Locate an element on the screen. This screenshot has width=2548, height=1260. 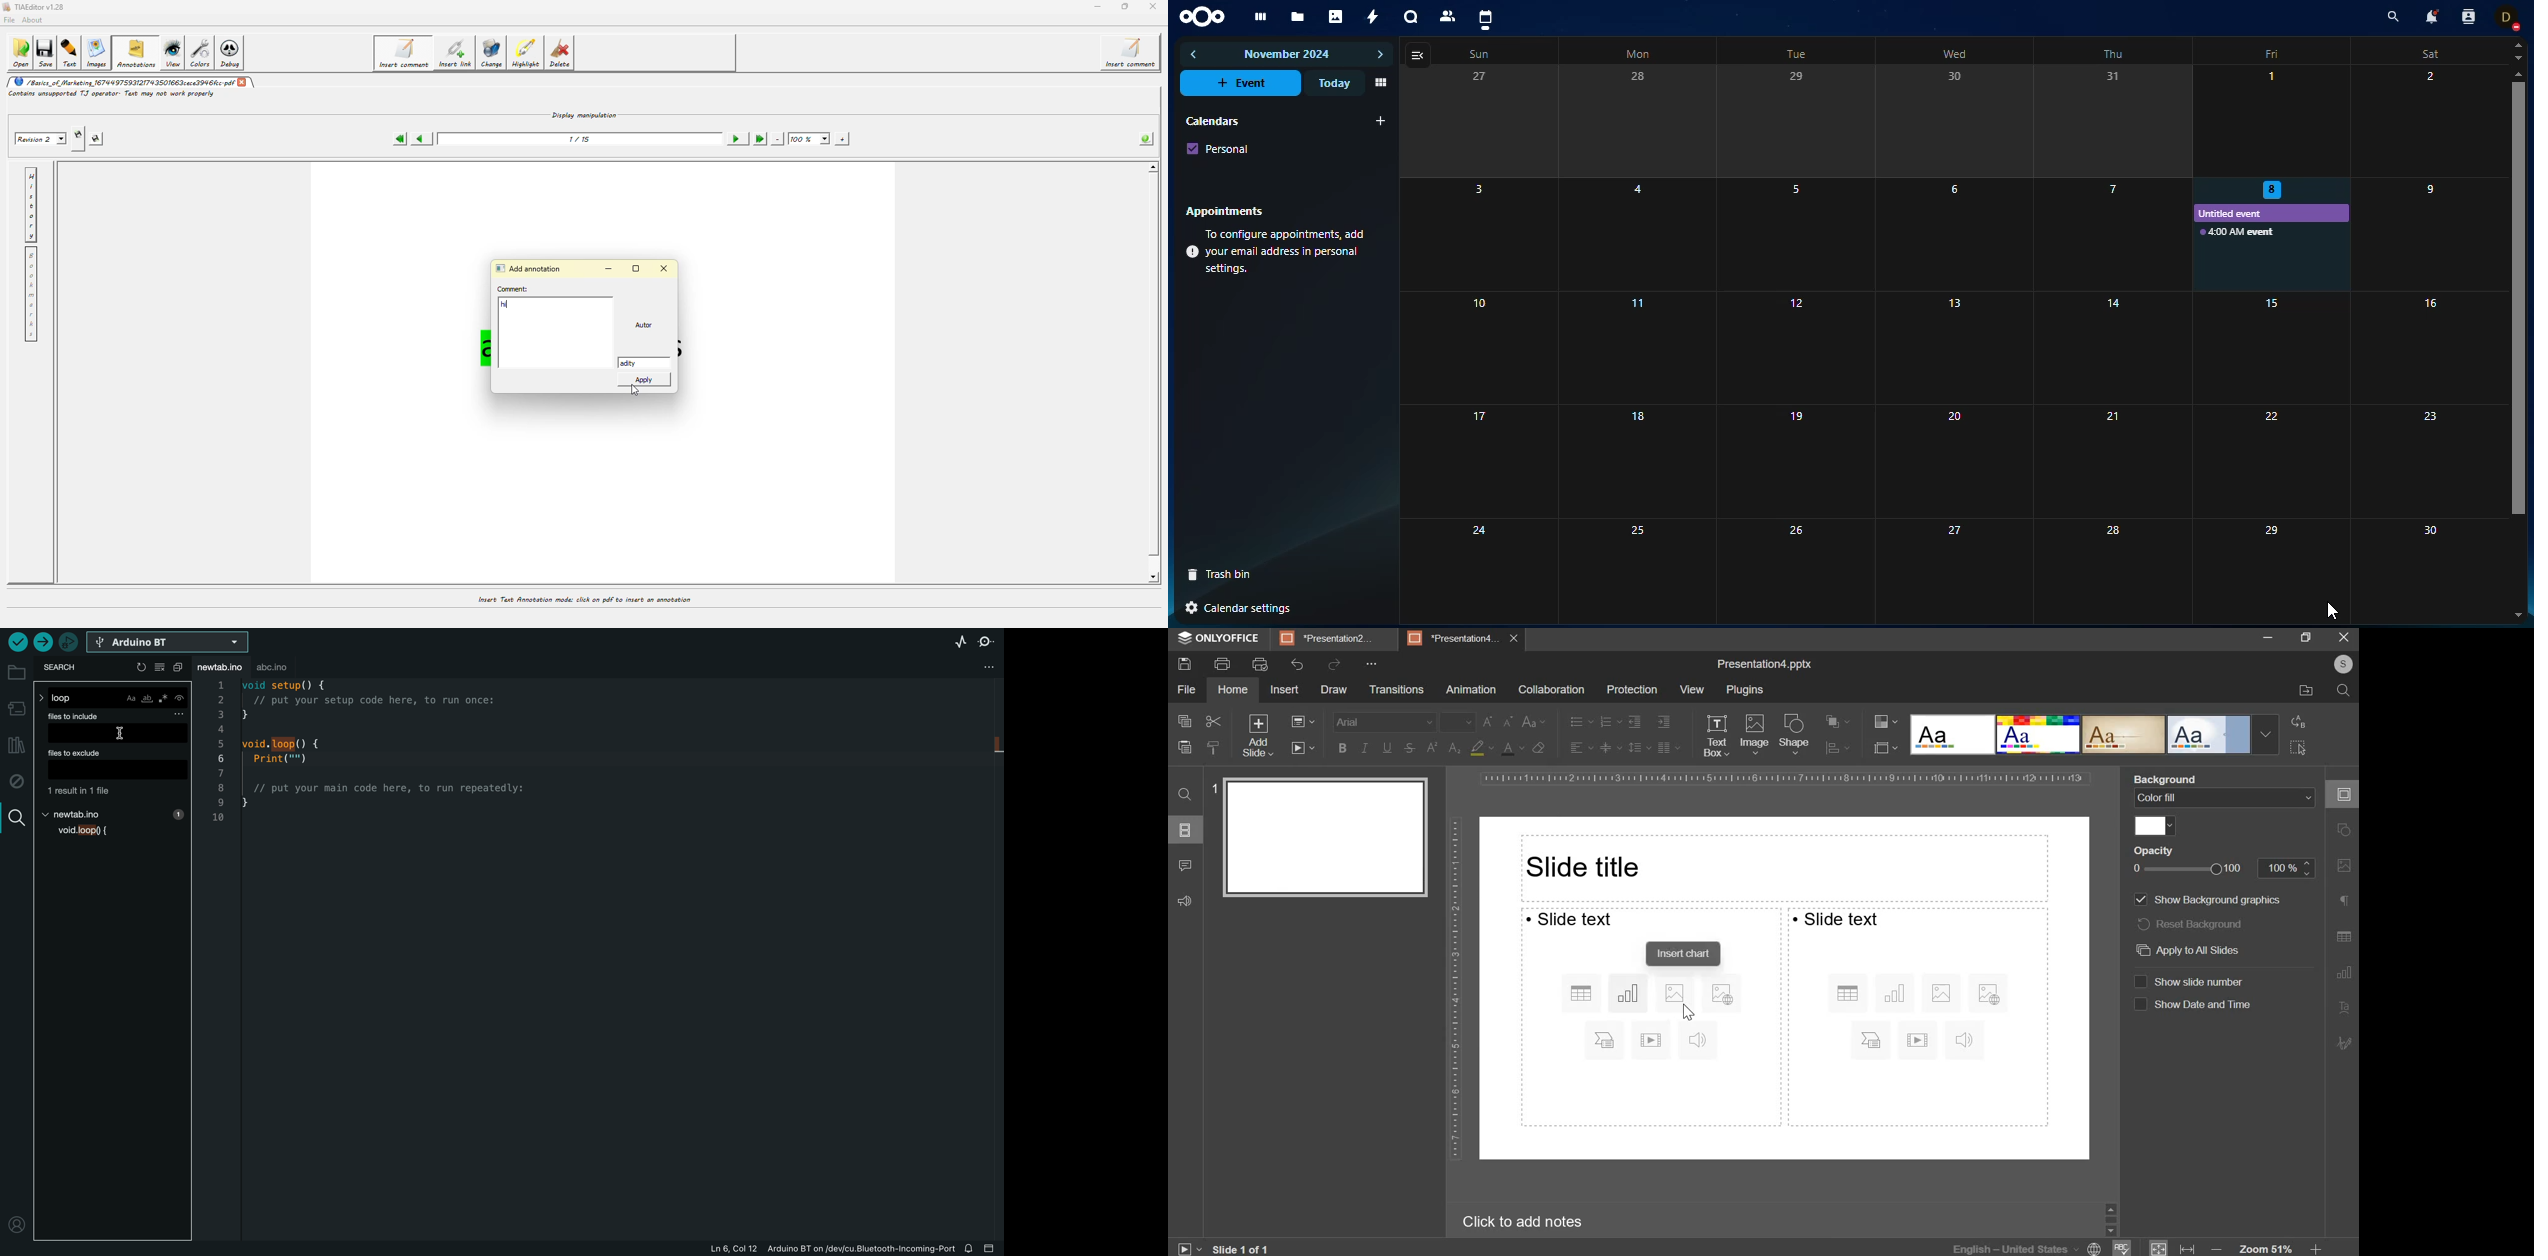
show background graphics is located at coordinates (2218, 899).